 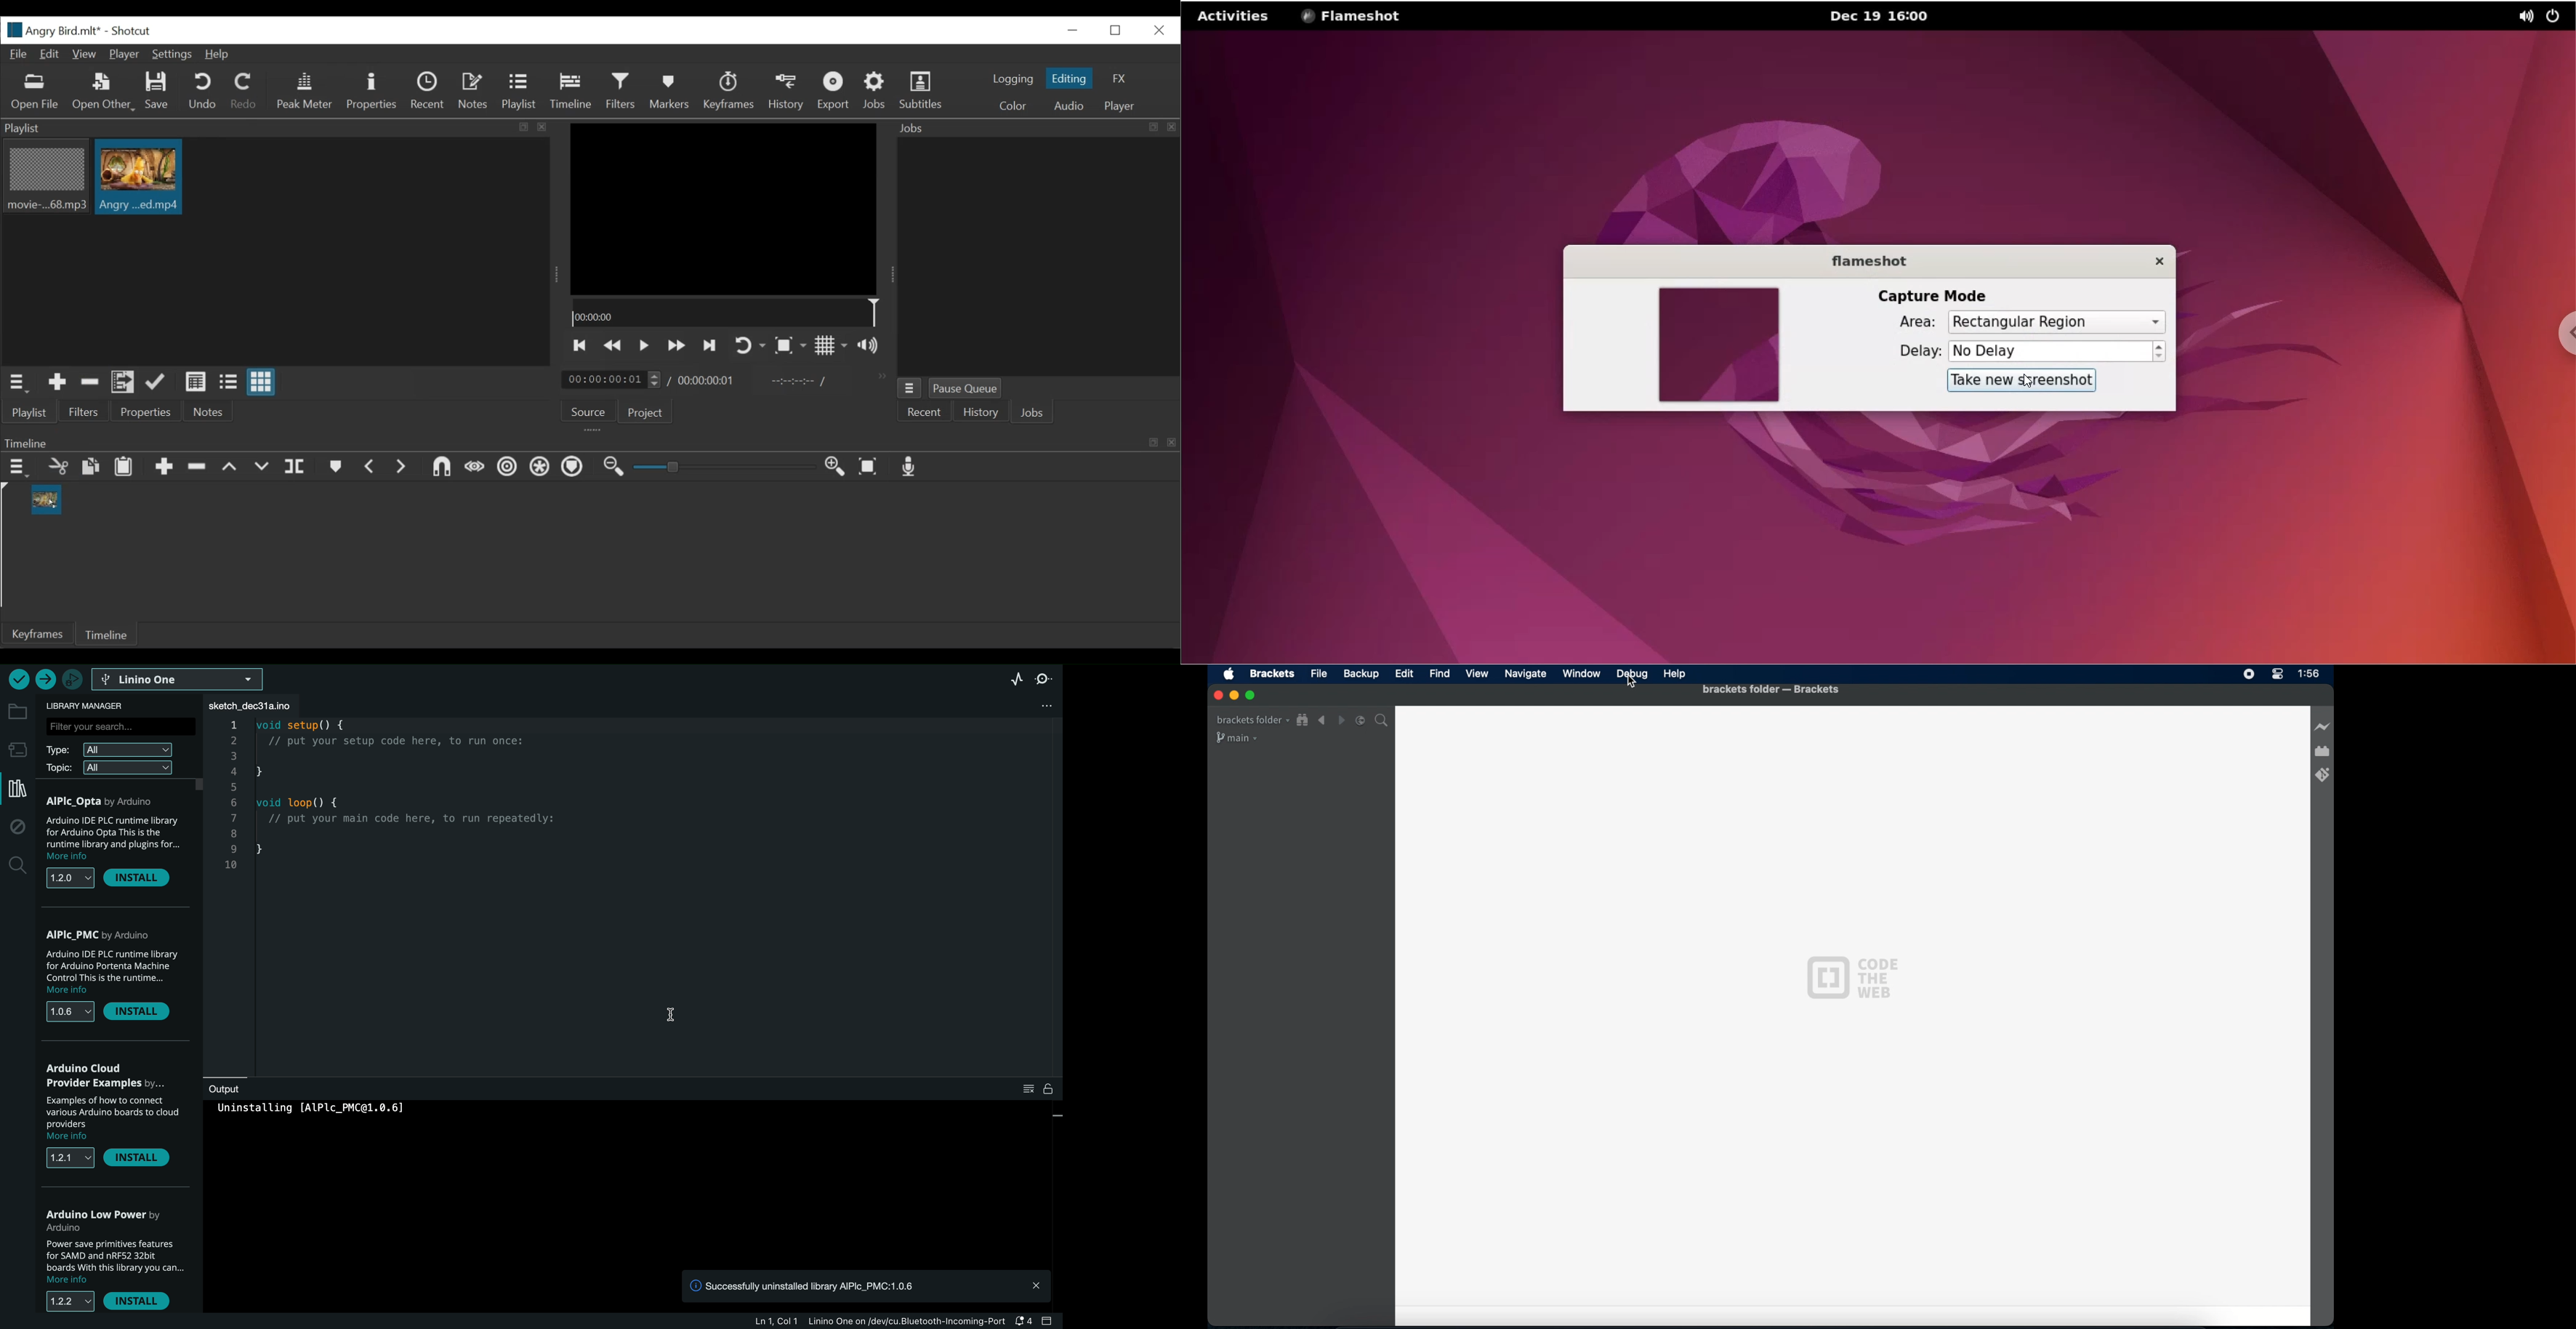 I want to click on screen recorder icon, so click(x=2248, y=674).